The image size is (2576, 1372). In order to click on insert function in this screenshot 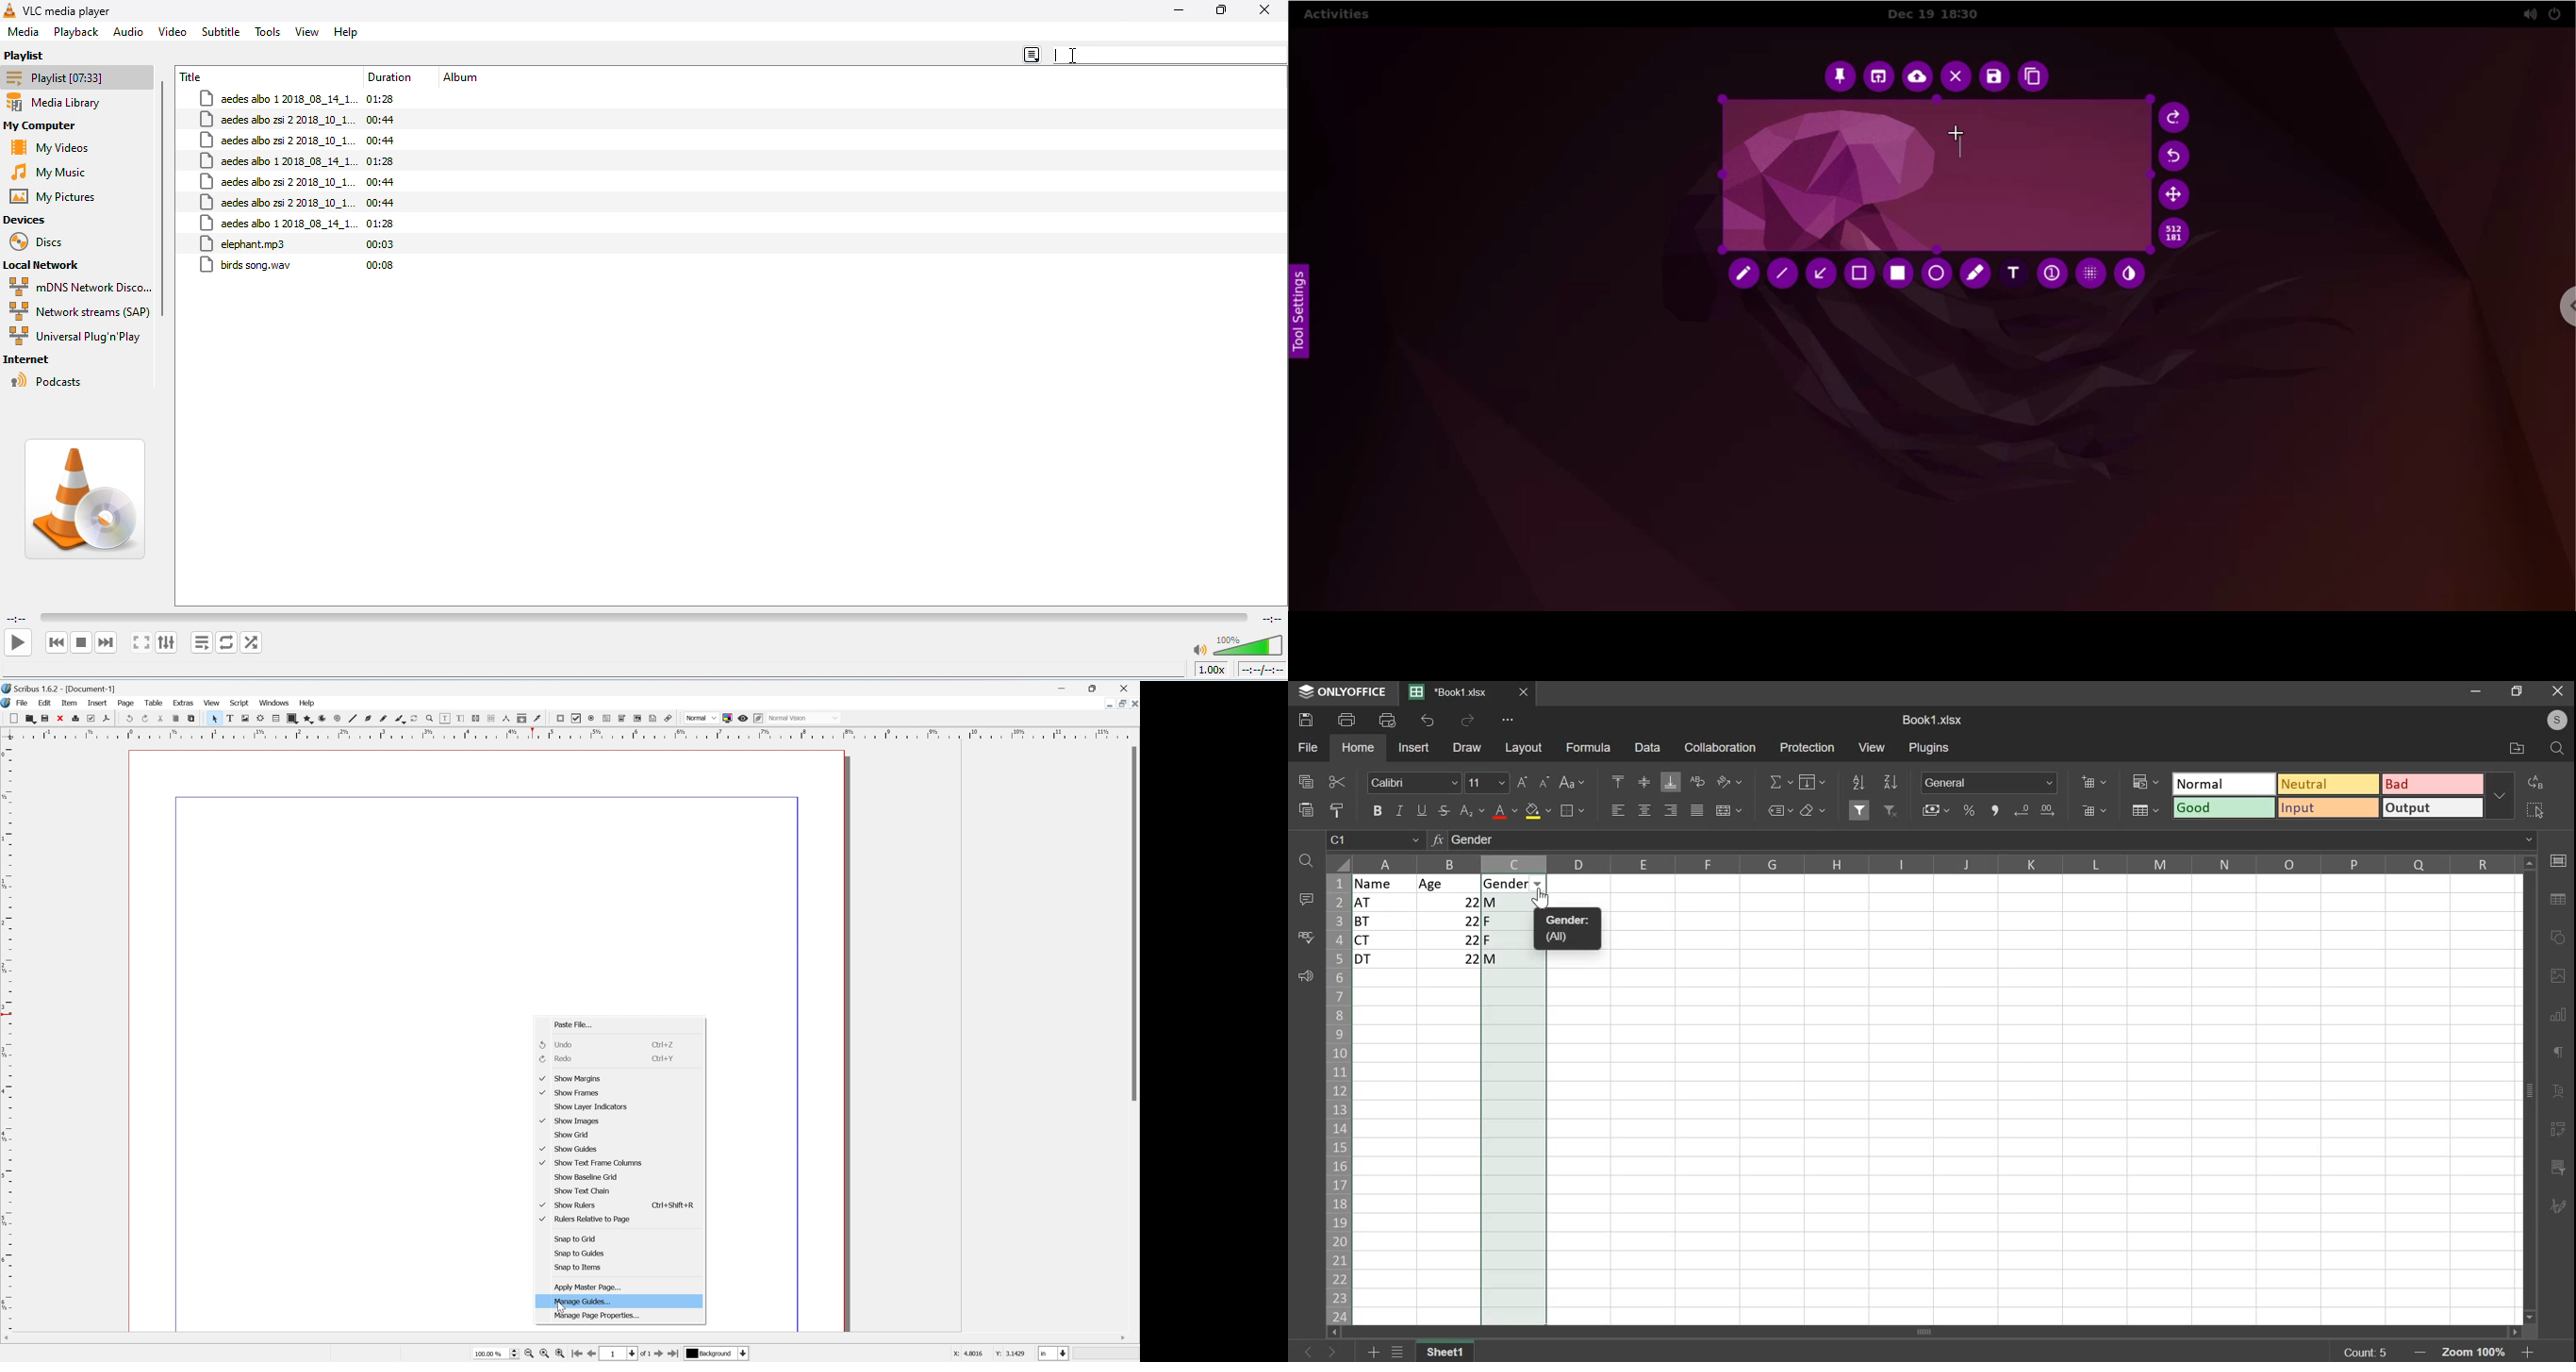, I will do `click(1982, 842)`.